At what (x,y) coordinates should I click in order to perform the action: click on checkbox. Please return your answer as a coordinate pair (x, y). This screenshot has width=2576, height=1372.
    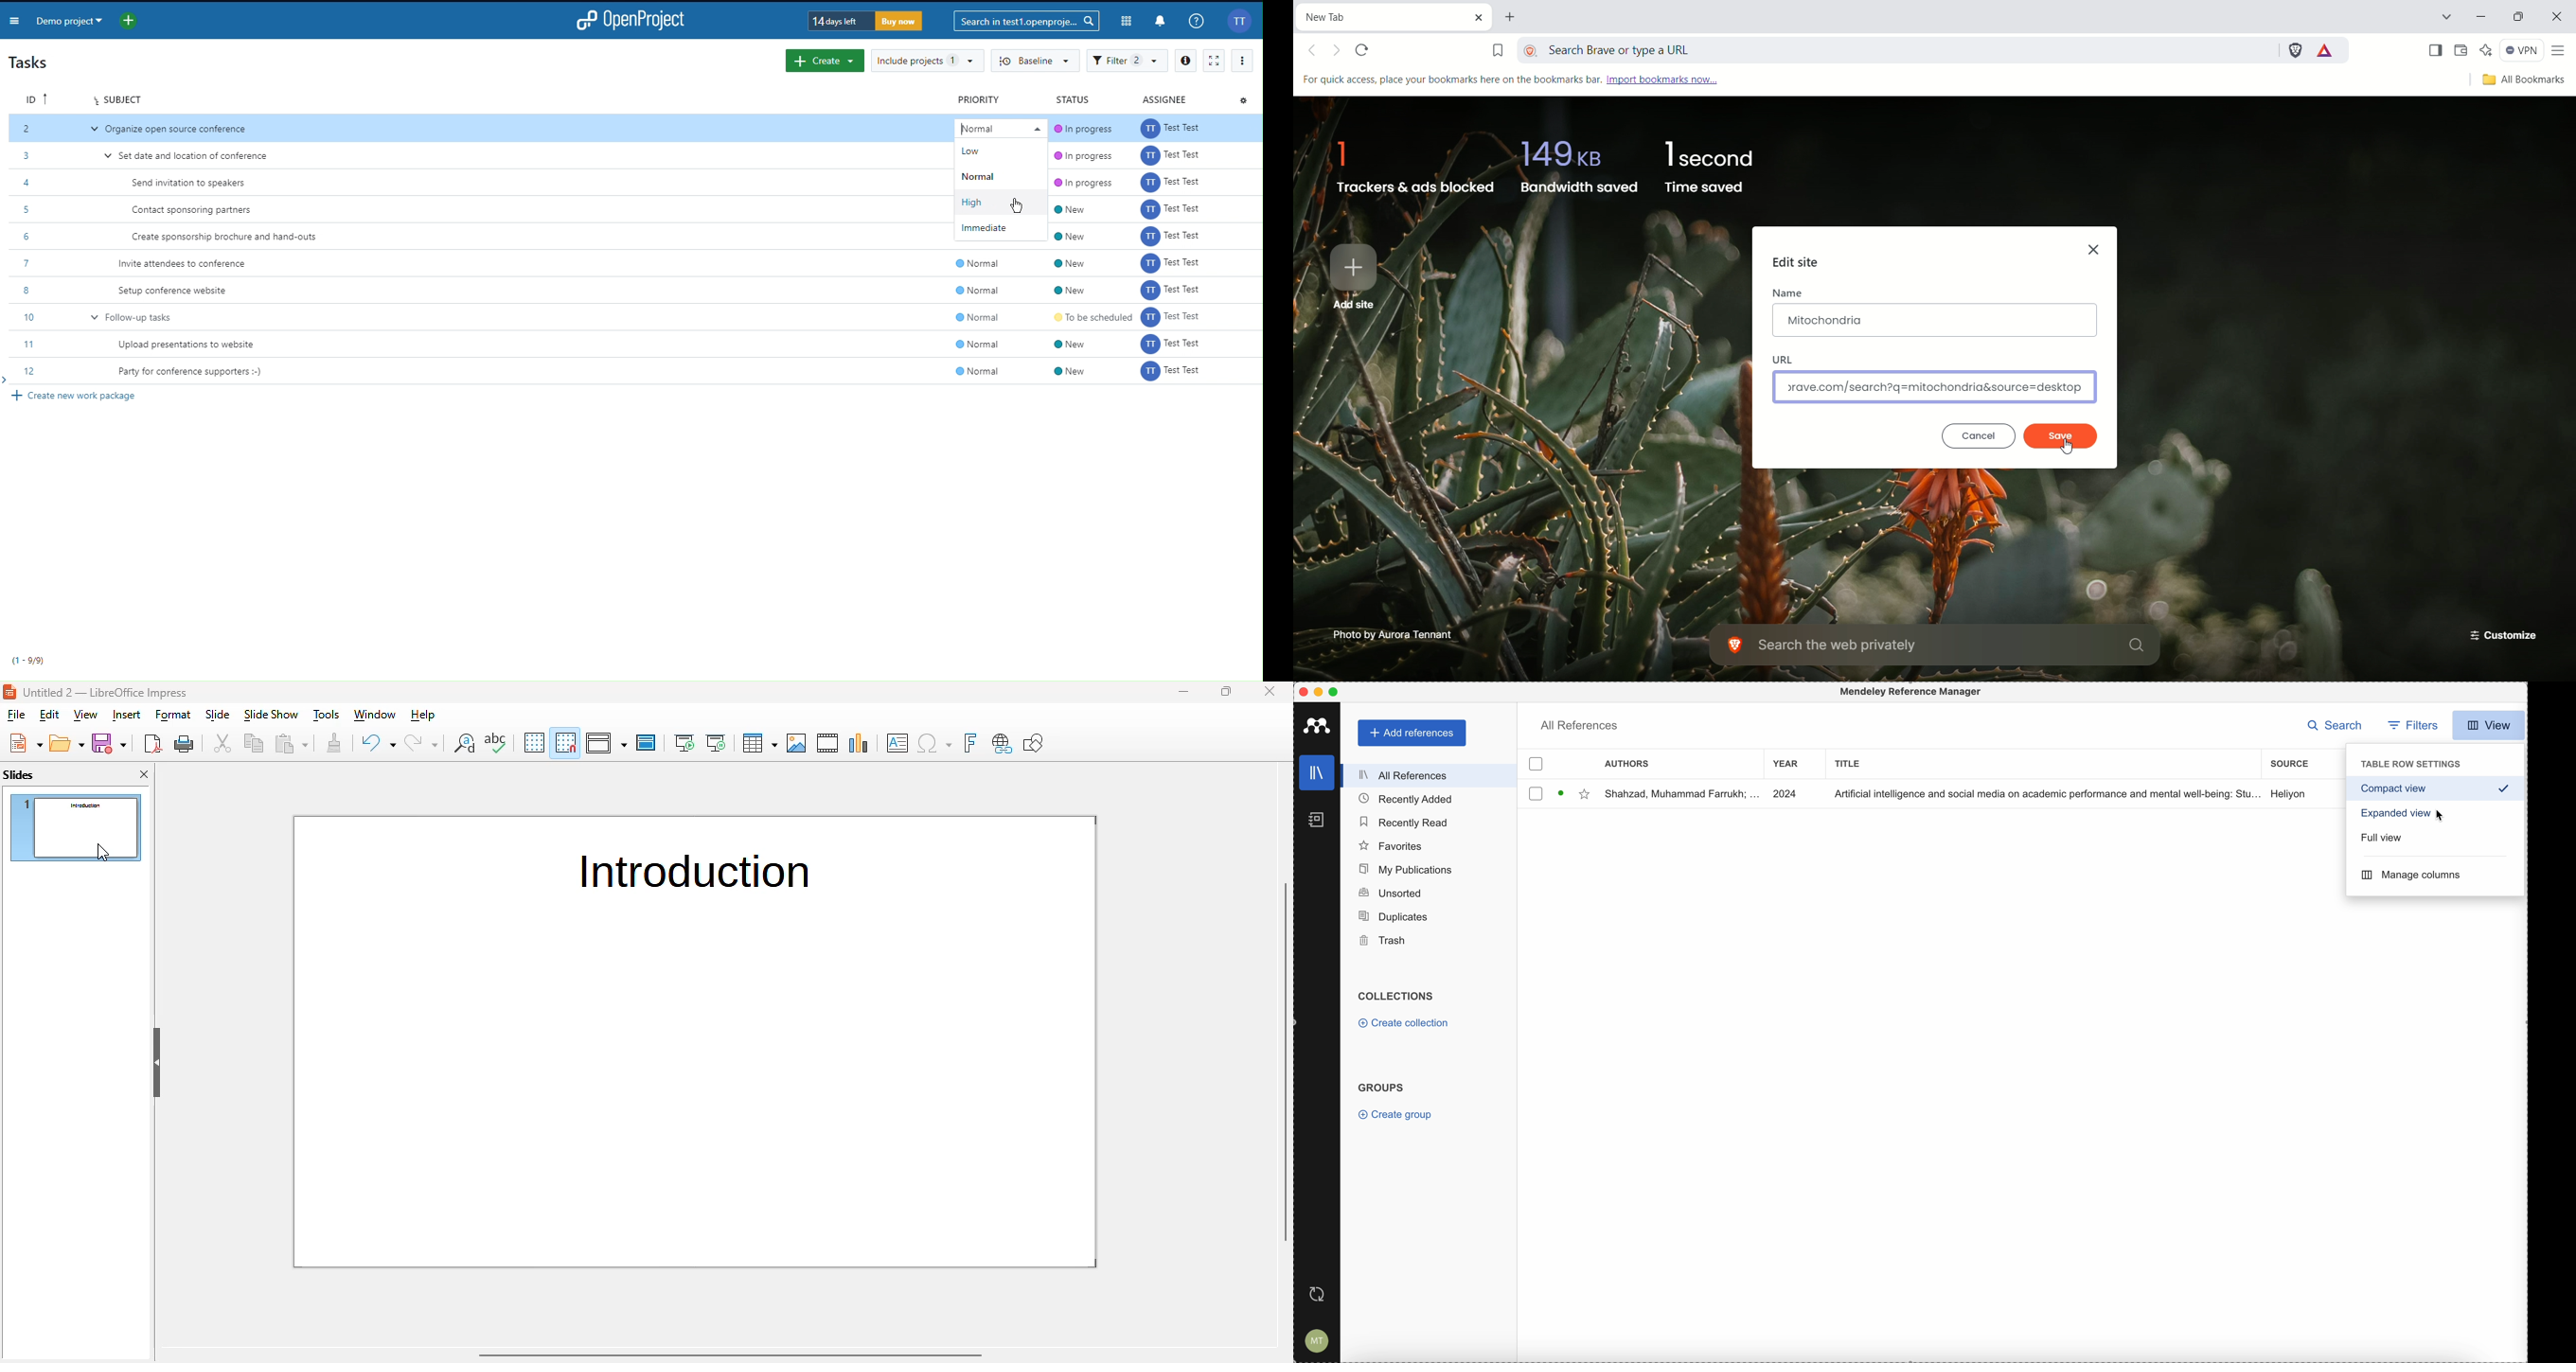
    Looking at the image, I should click on (1539, 764).